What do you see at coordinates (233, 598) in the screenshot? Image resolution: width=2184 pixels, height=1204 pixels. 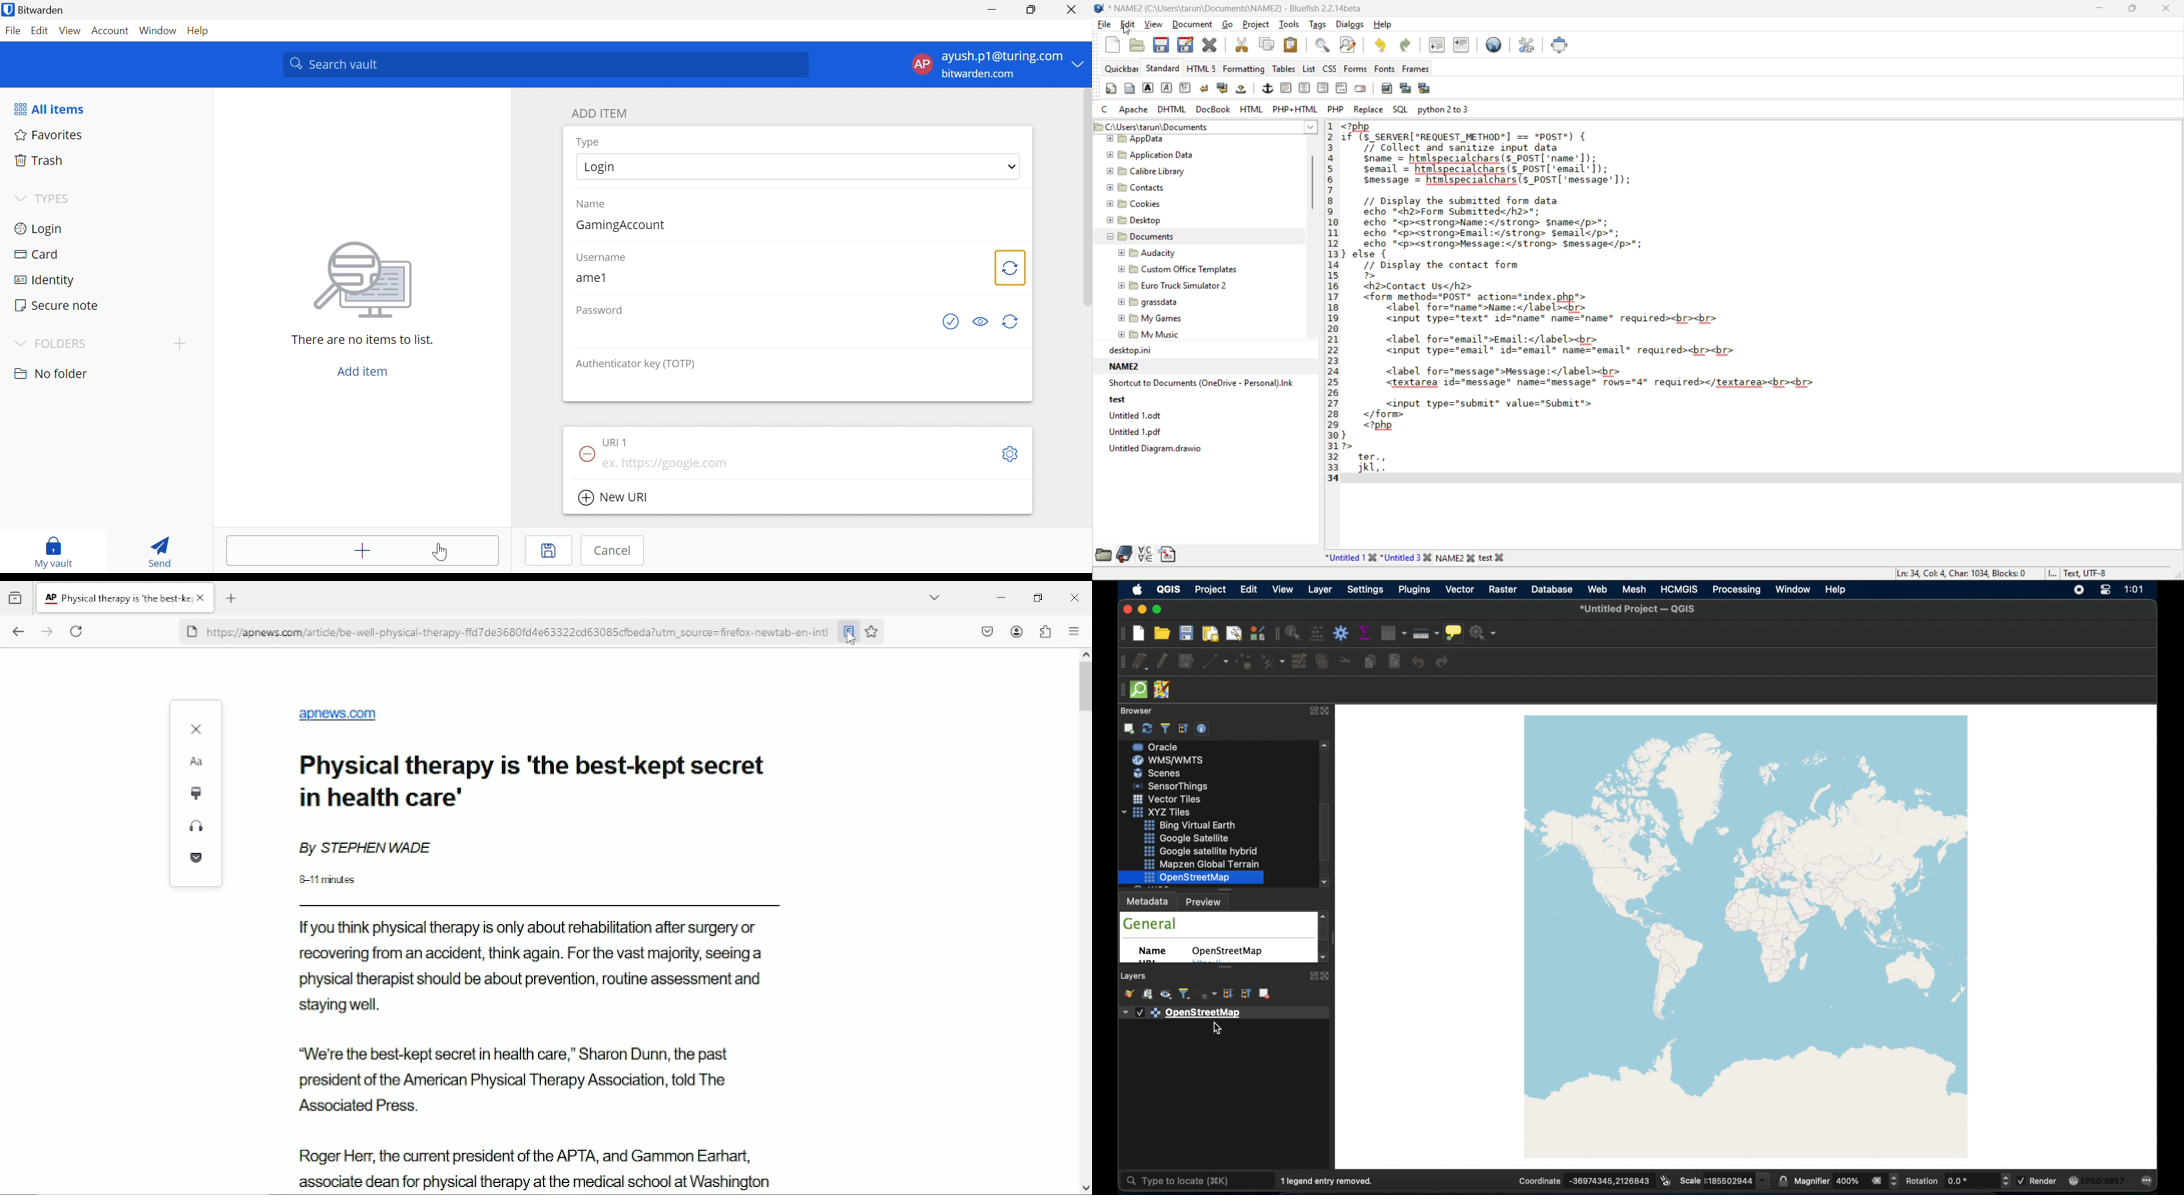 I see `new tab` at bounding box center [233, 598].